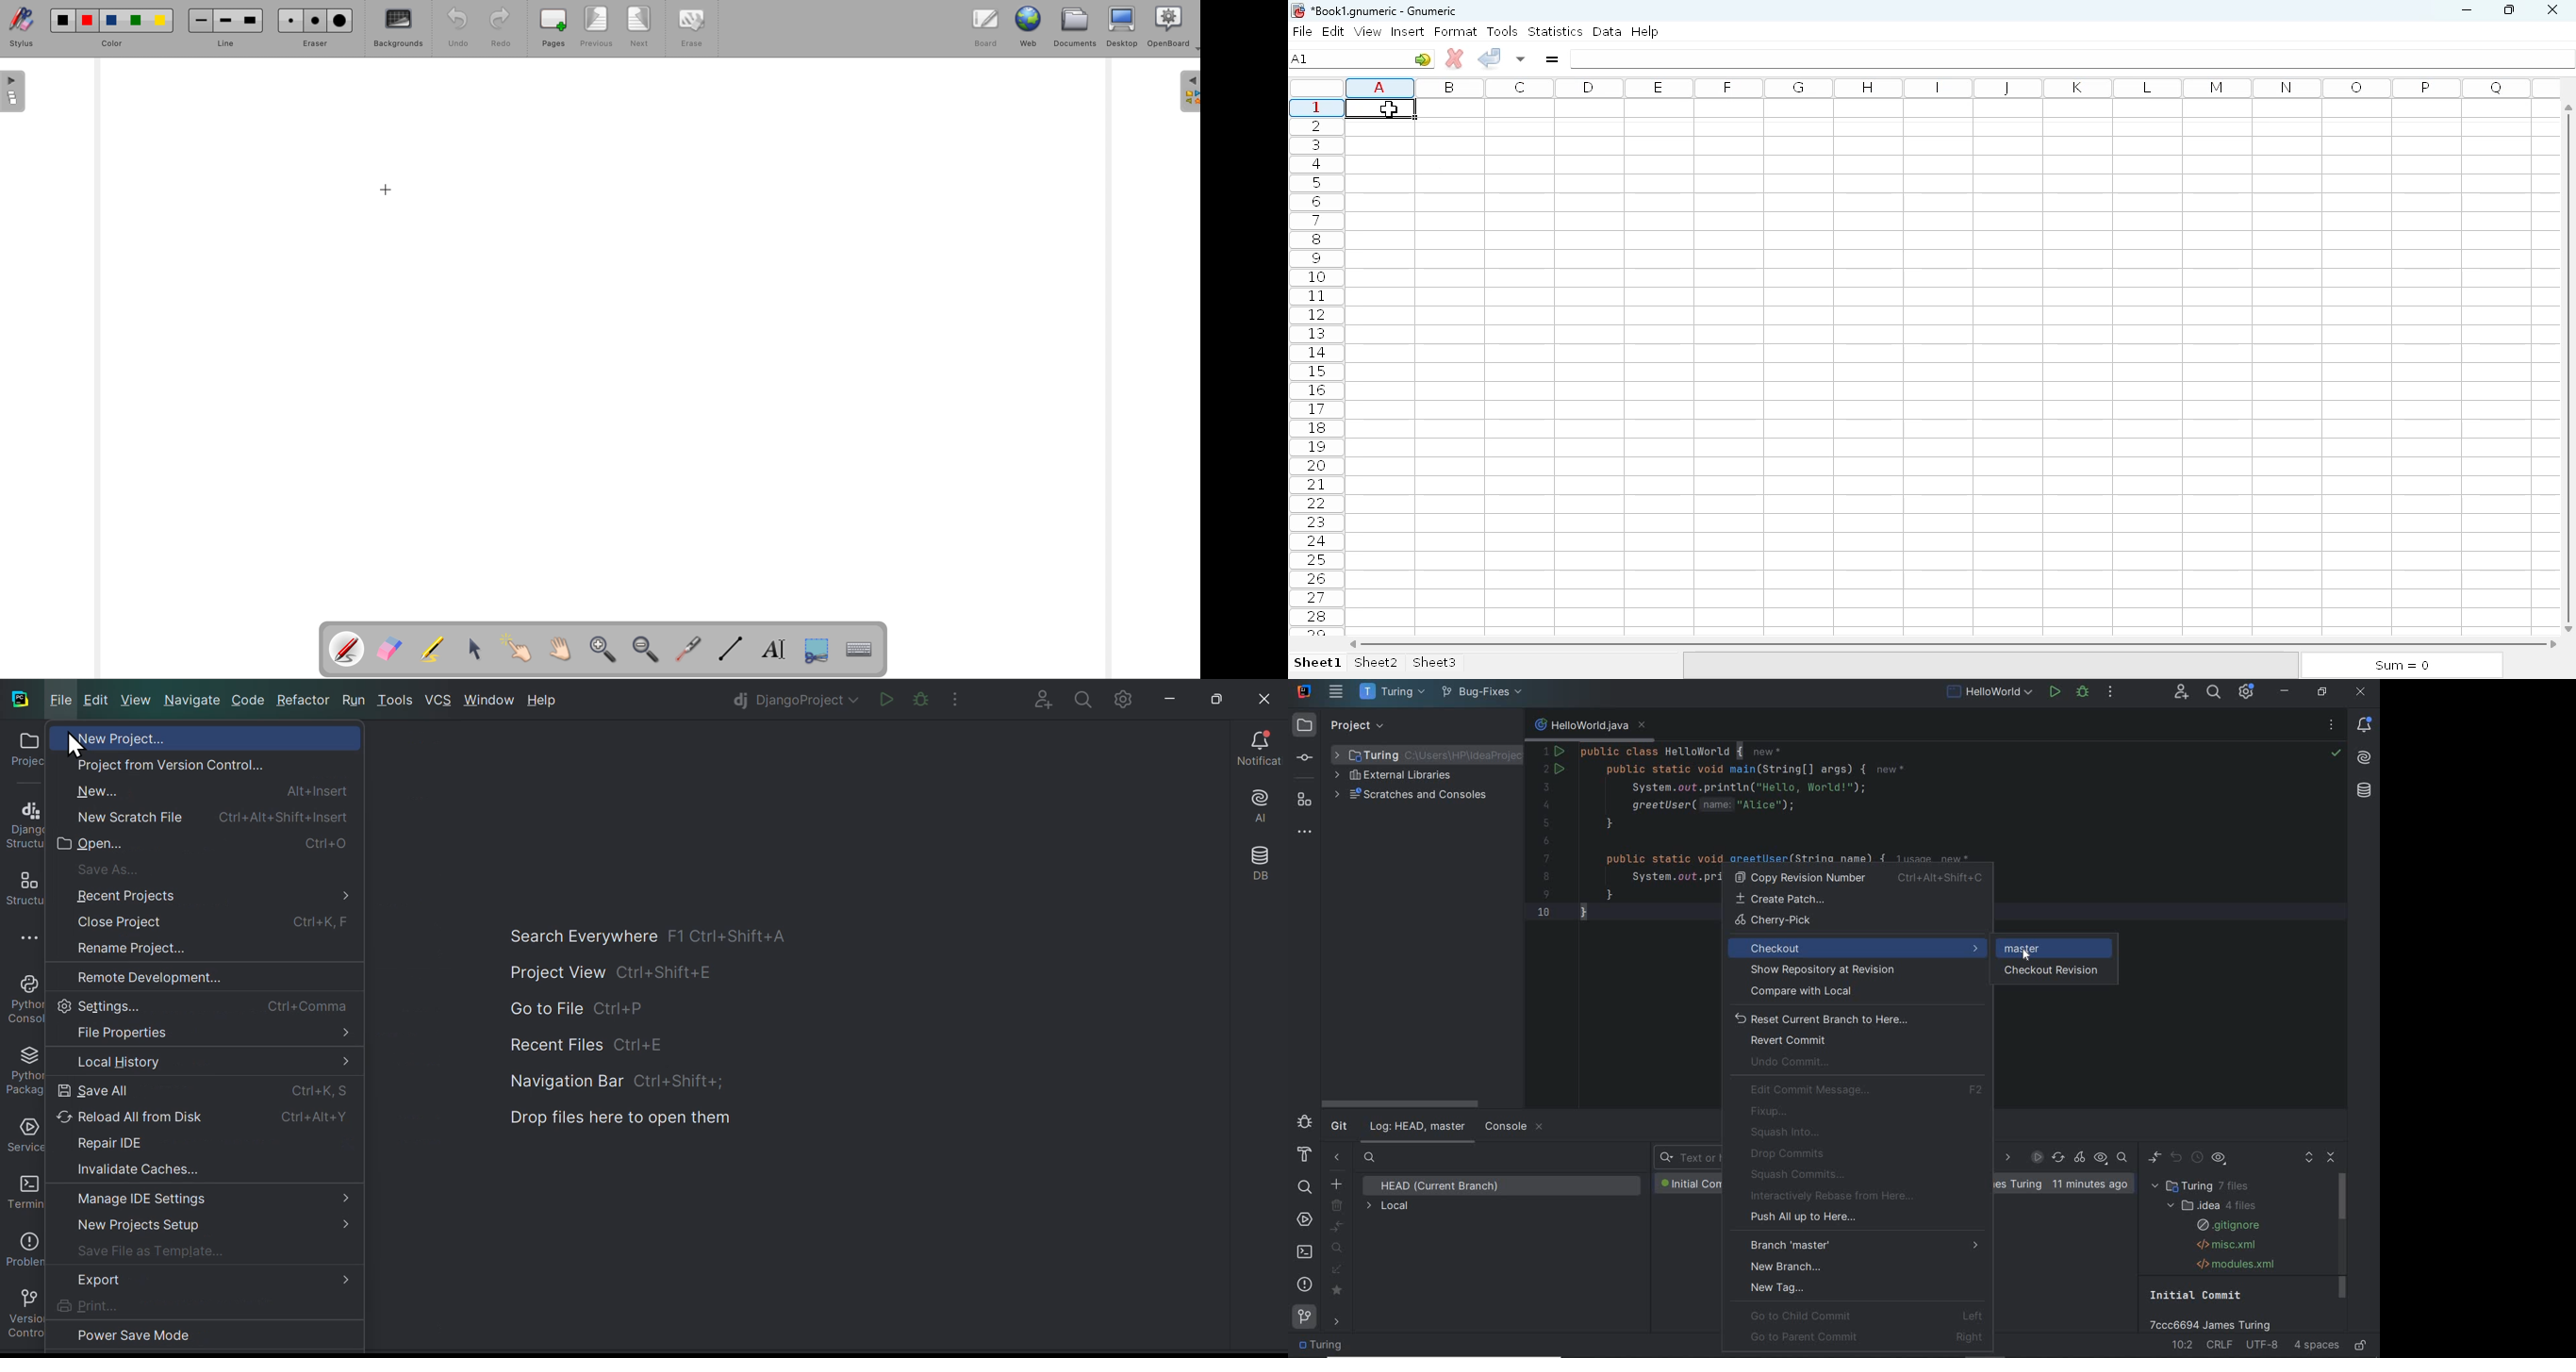  Describe the element at coordinates (1296, 10) in the screenshot. I see `logo` at that location.